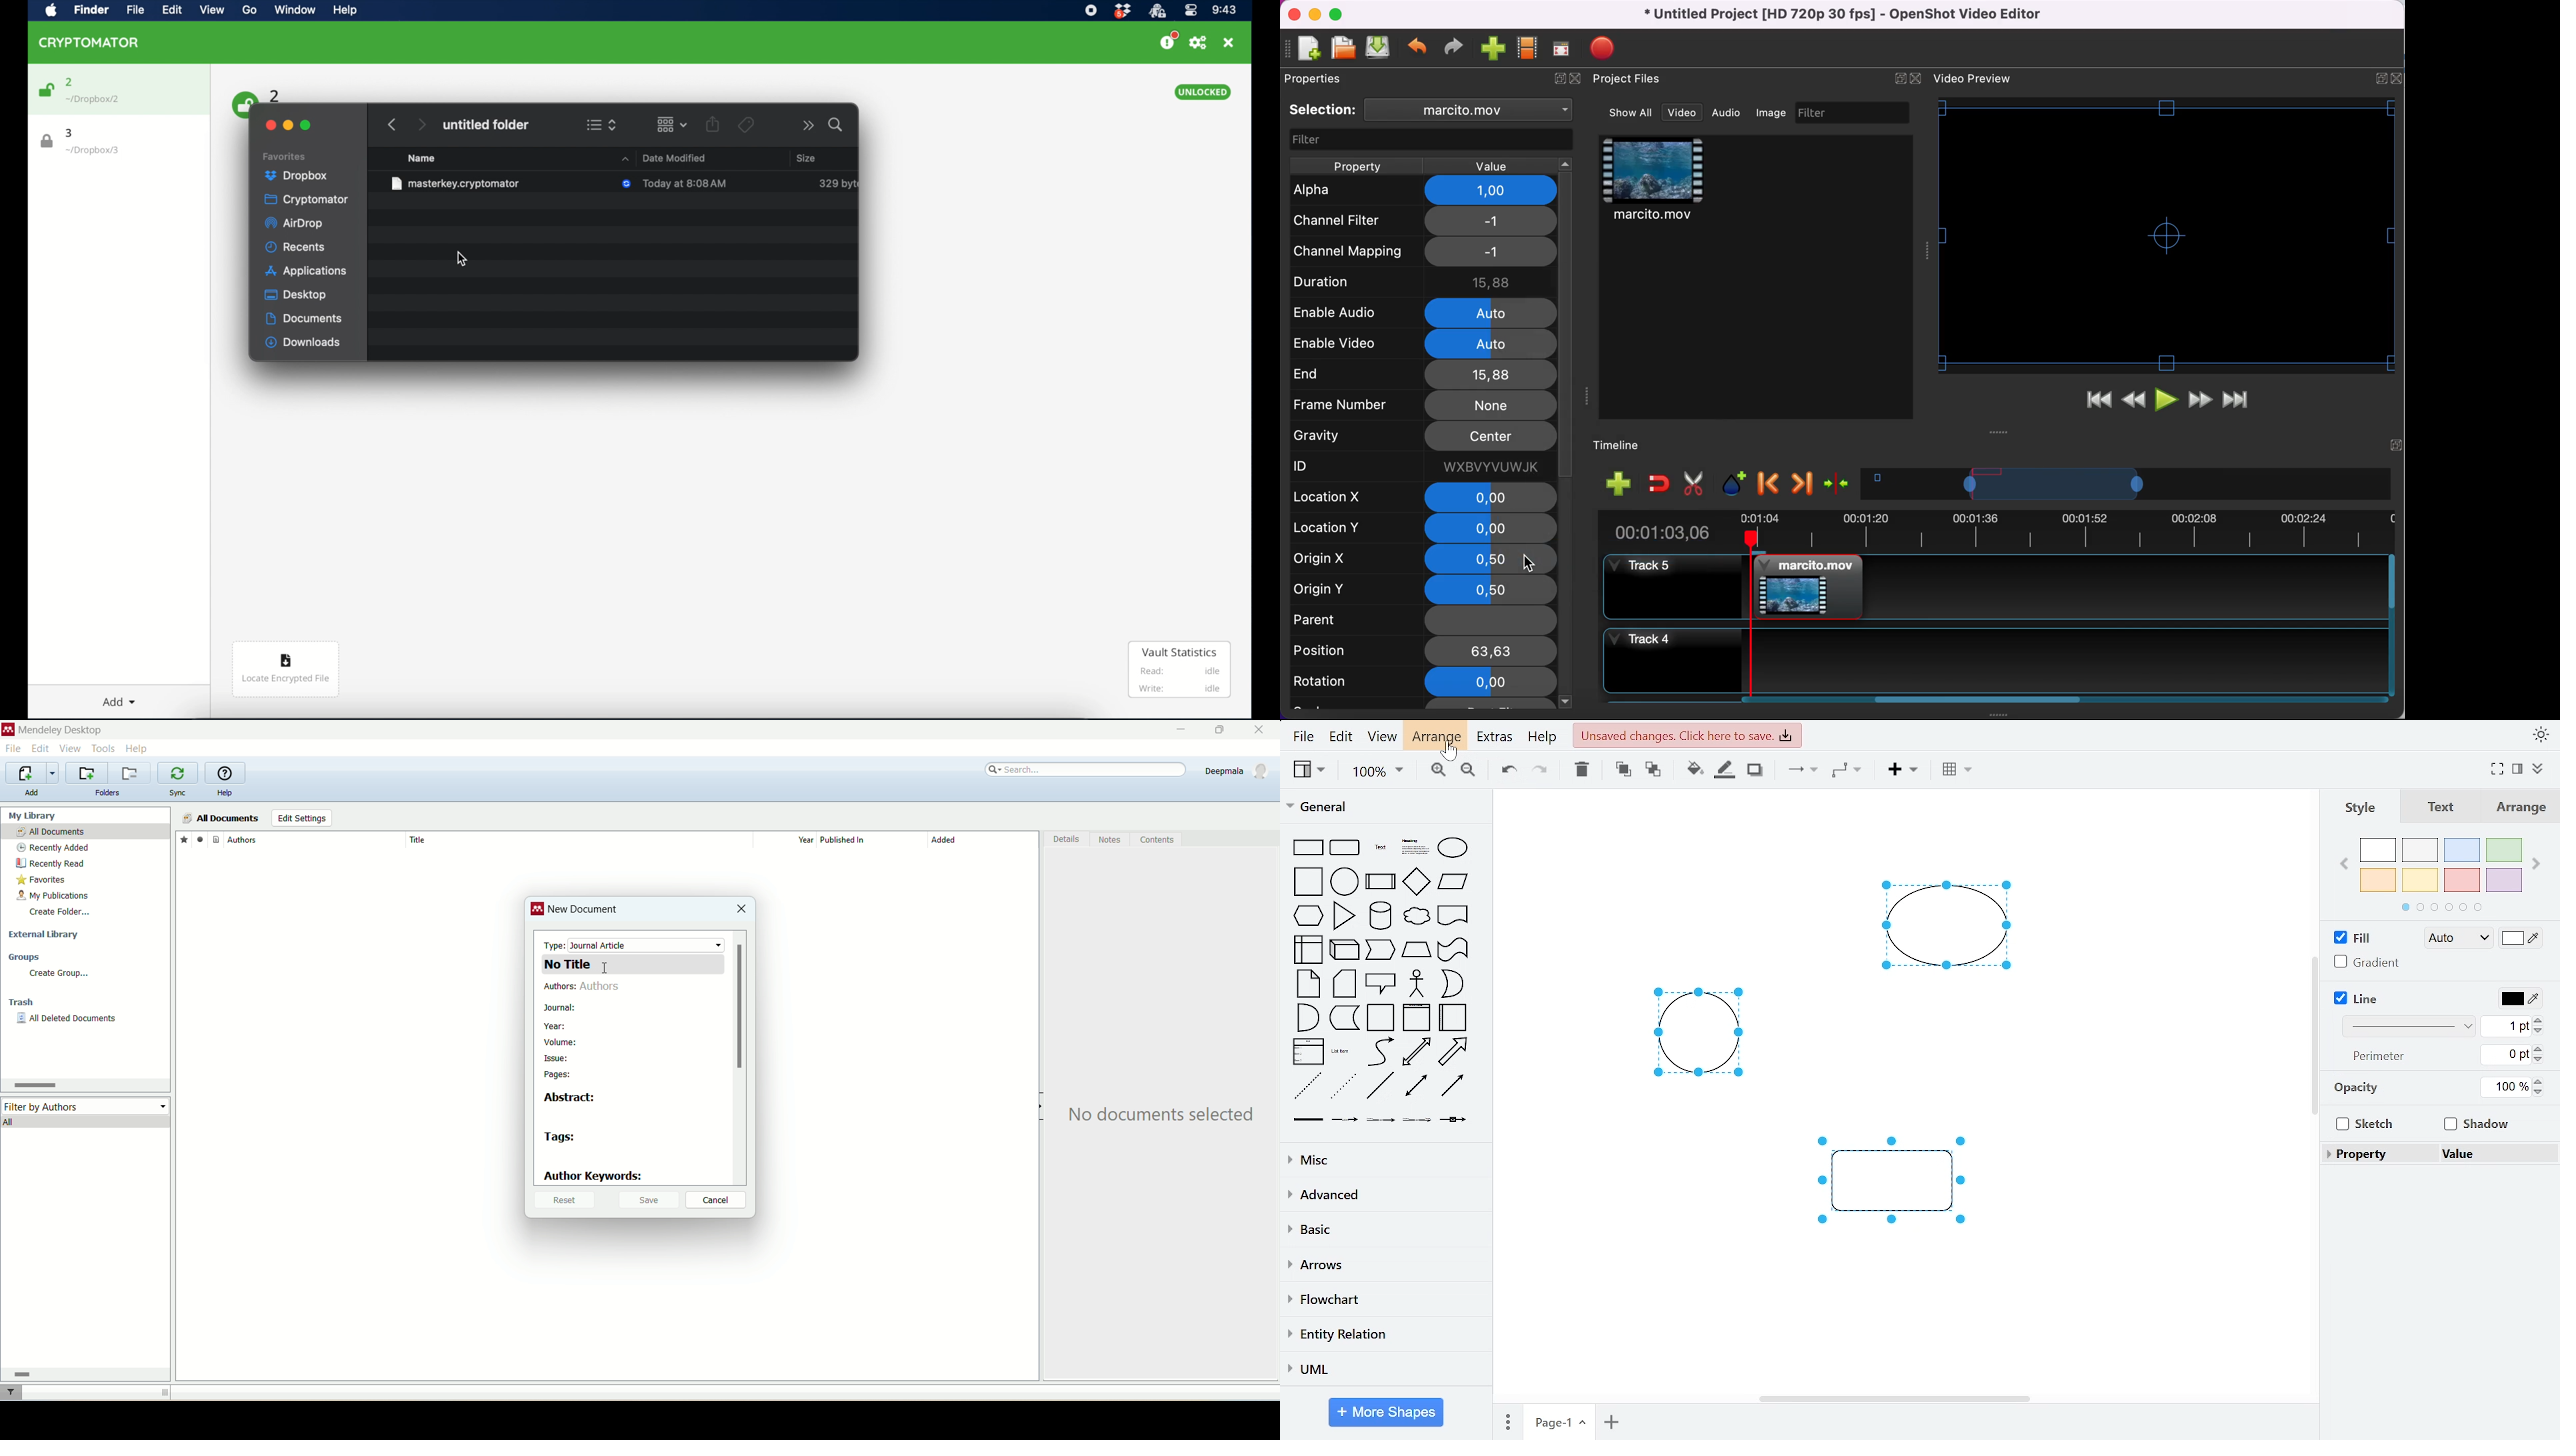 The height and width of the screenshot is (1456, 2576). I want to click on process, so click(1381, 881).